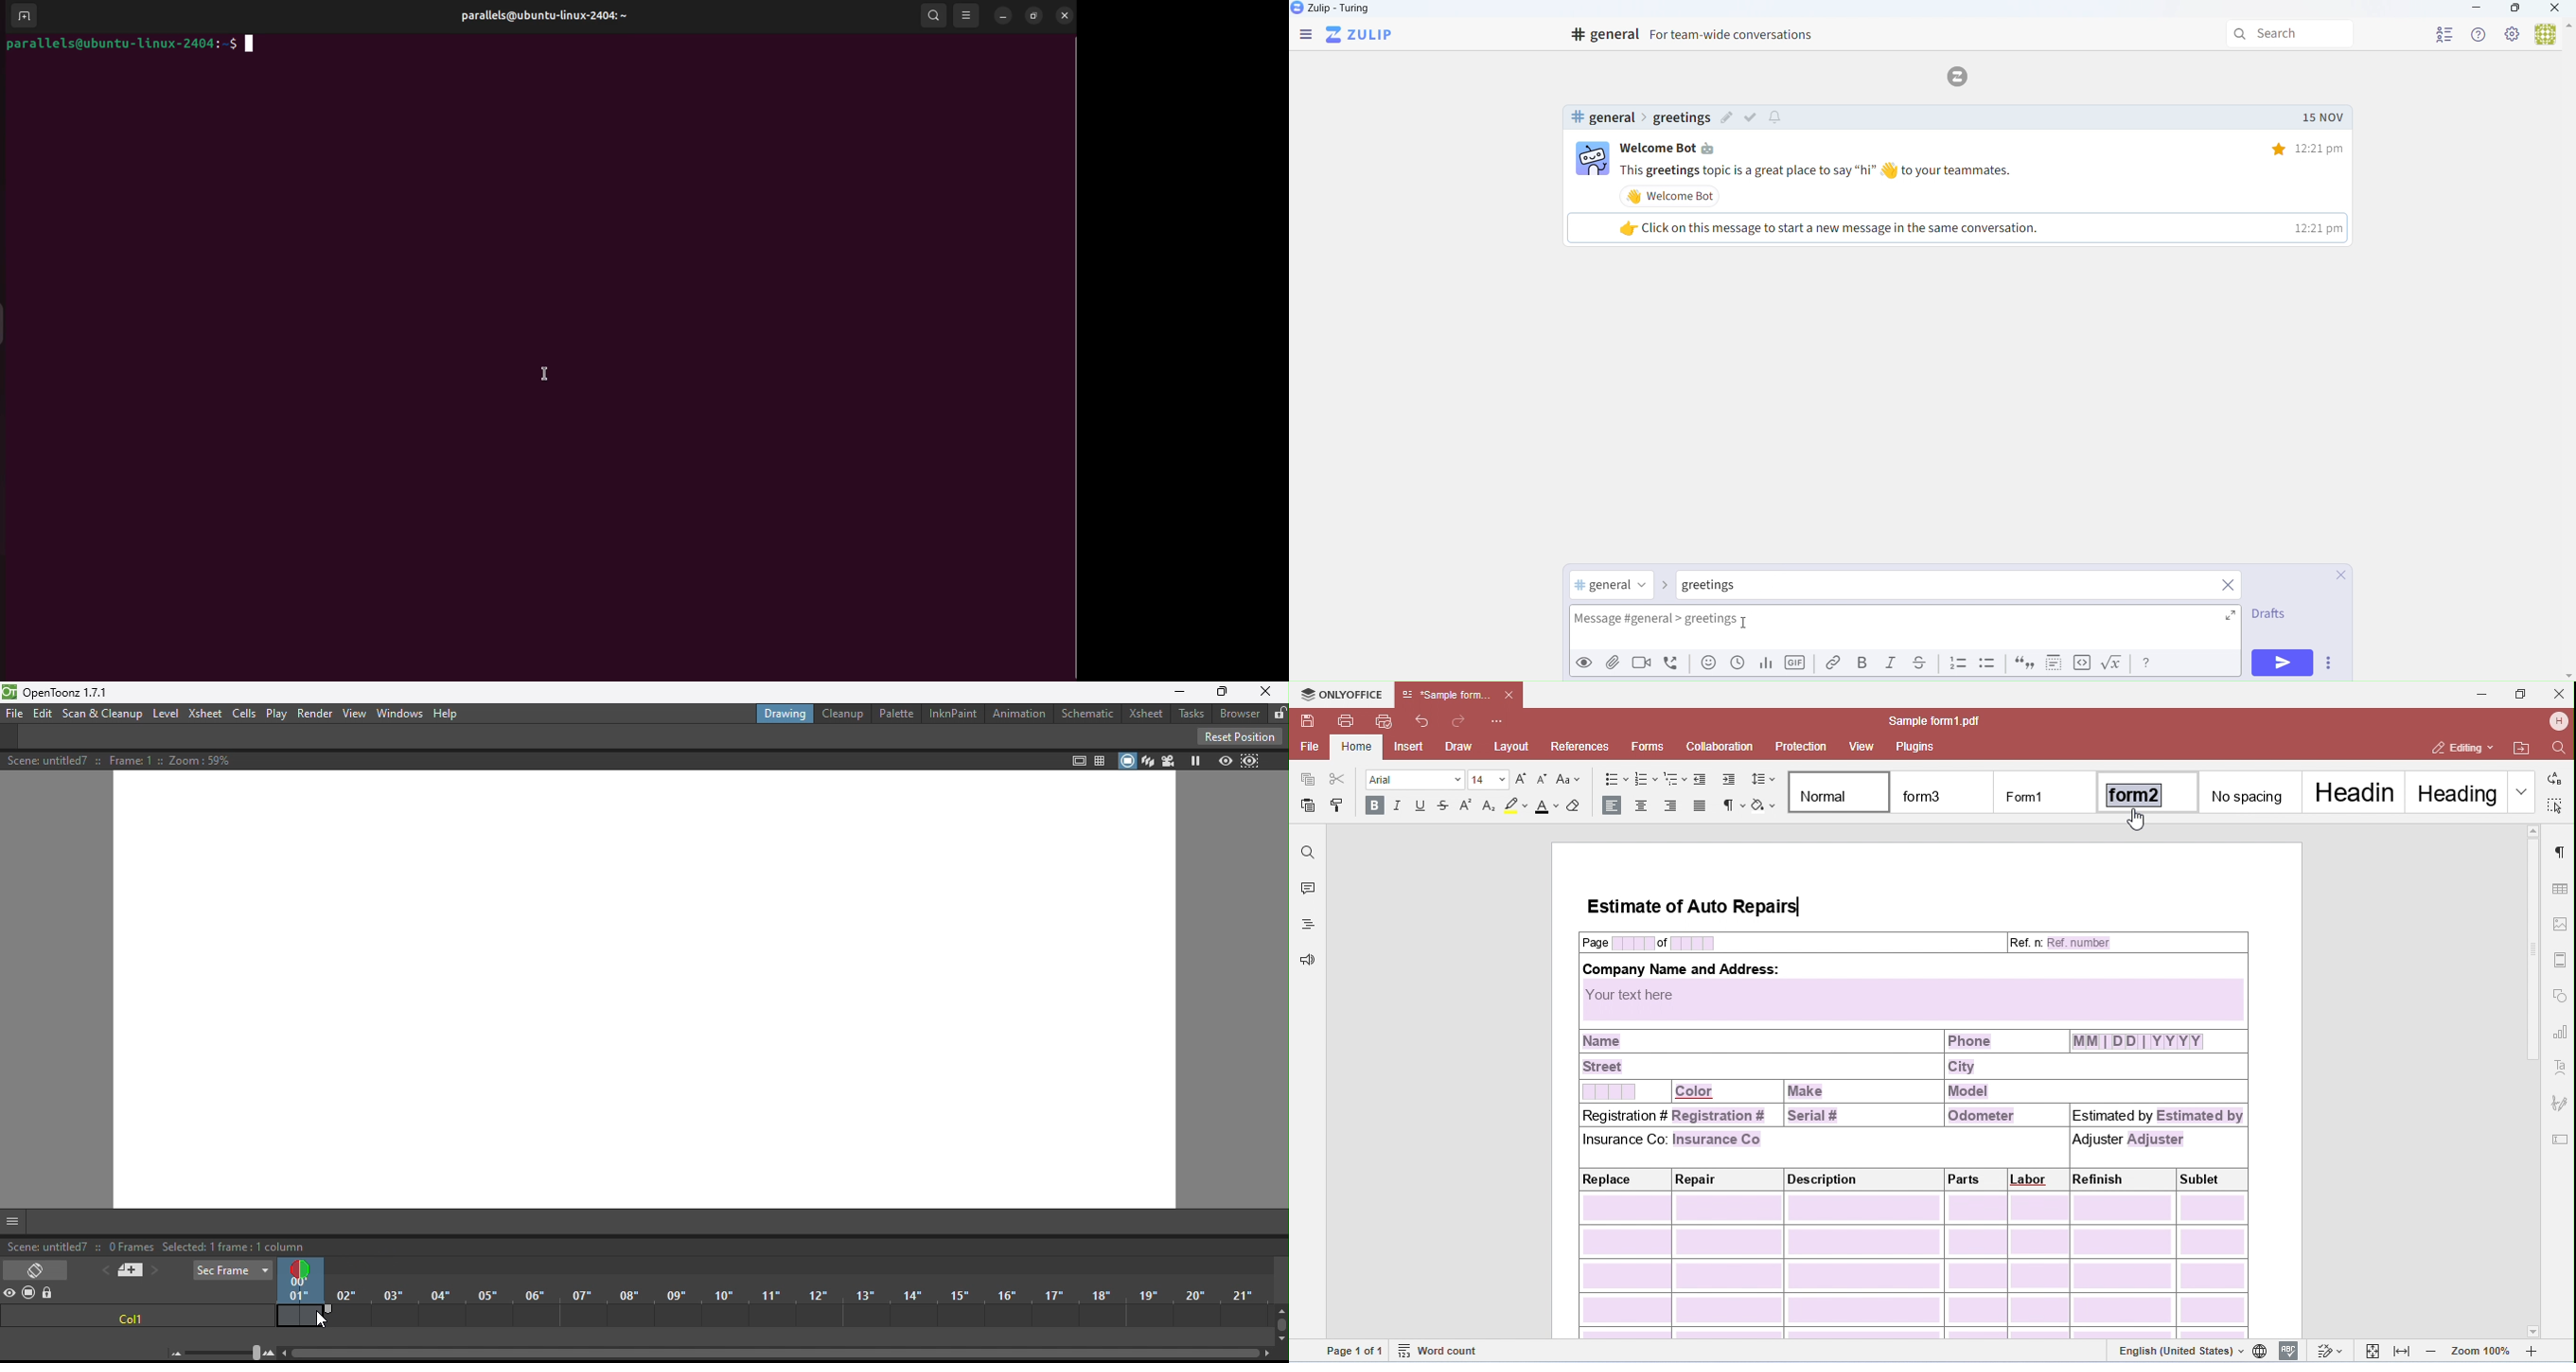 The width and height of the screenshot is (2576, 1372). What do you see at coordinates (842, 714) in the screenshot?
I see `Cleanup` at bounding box center [842, 714].